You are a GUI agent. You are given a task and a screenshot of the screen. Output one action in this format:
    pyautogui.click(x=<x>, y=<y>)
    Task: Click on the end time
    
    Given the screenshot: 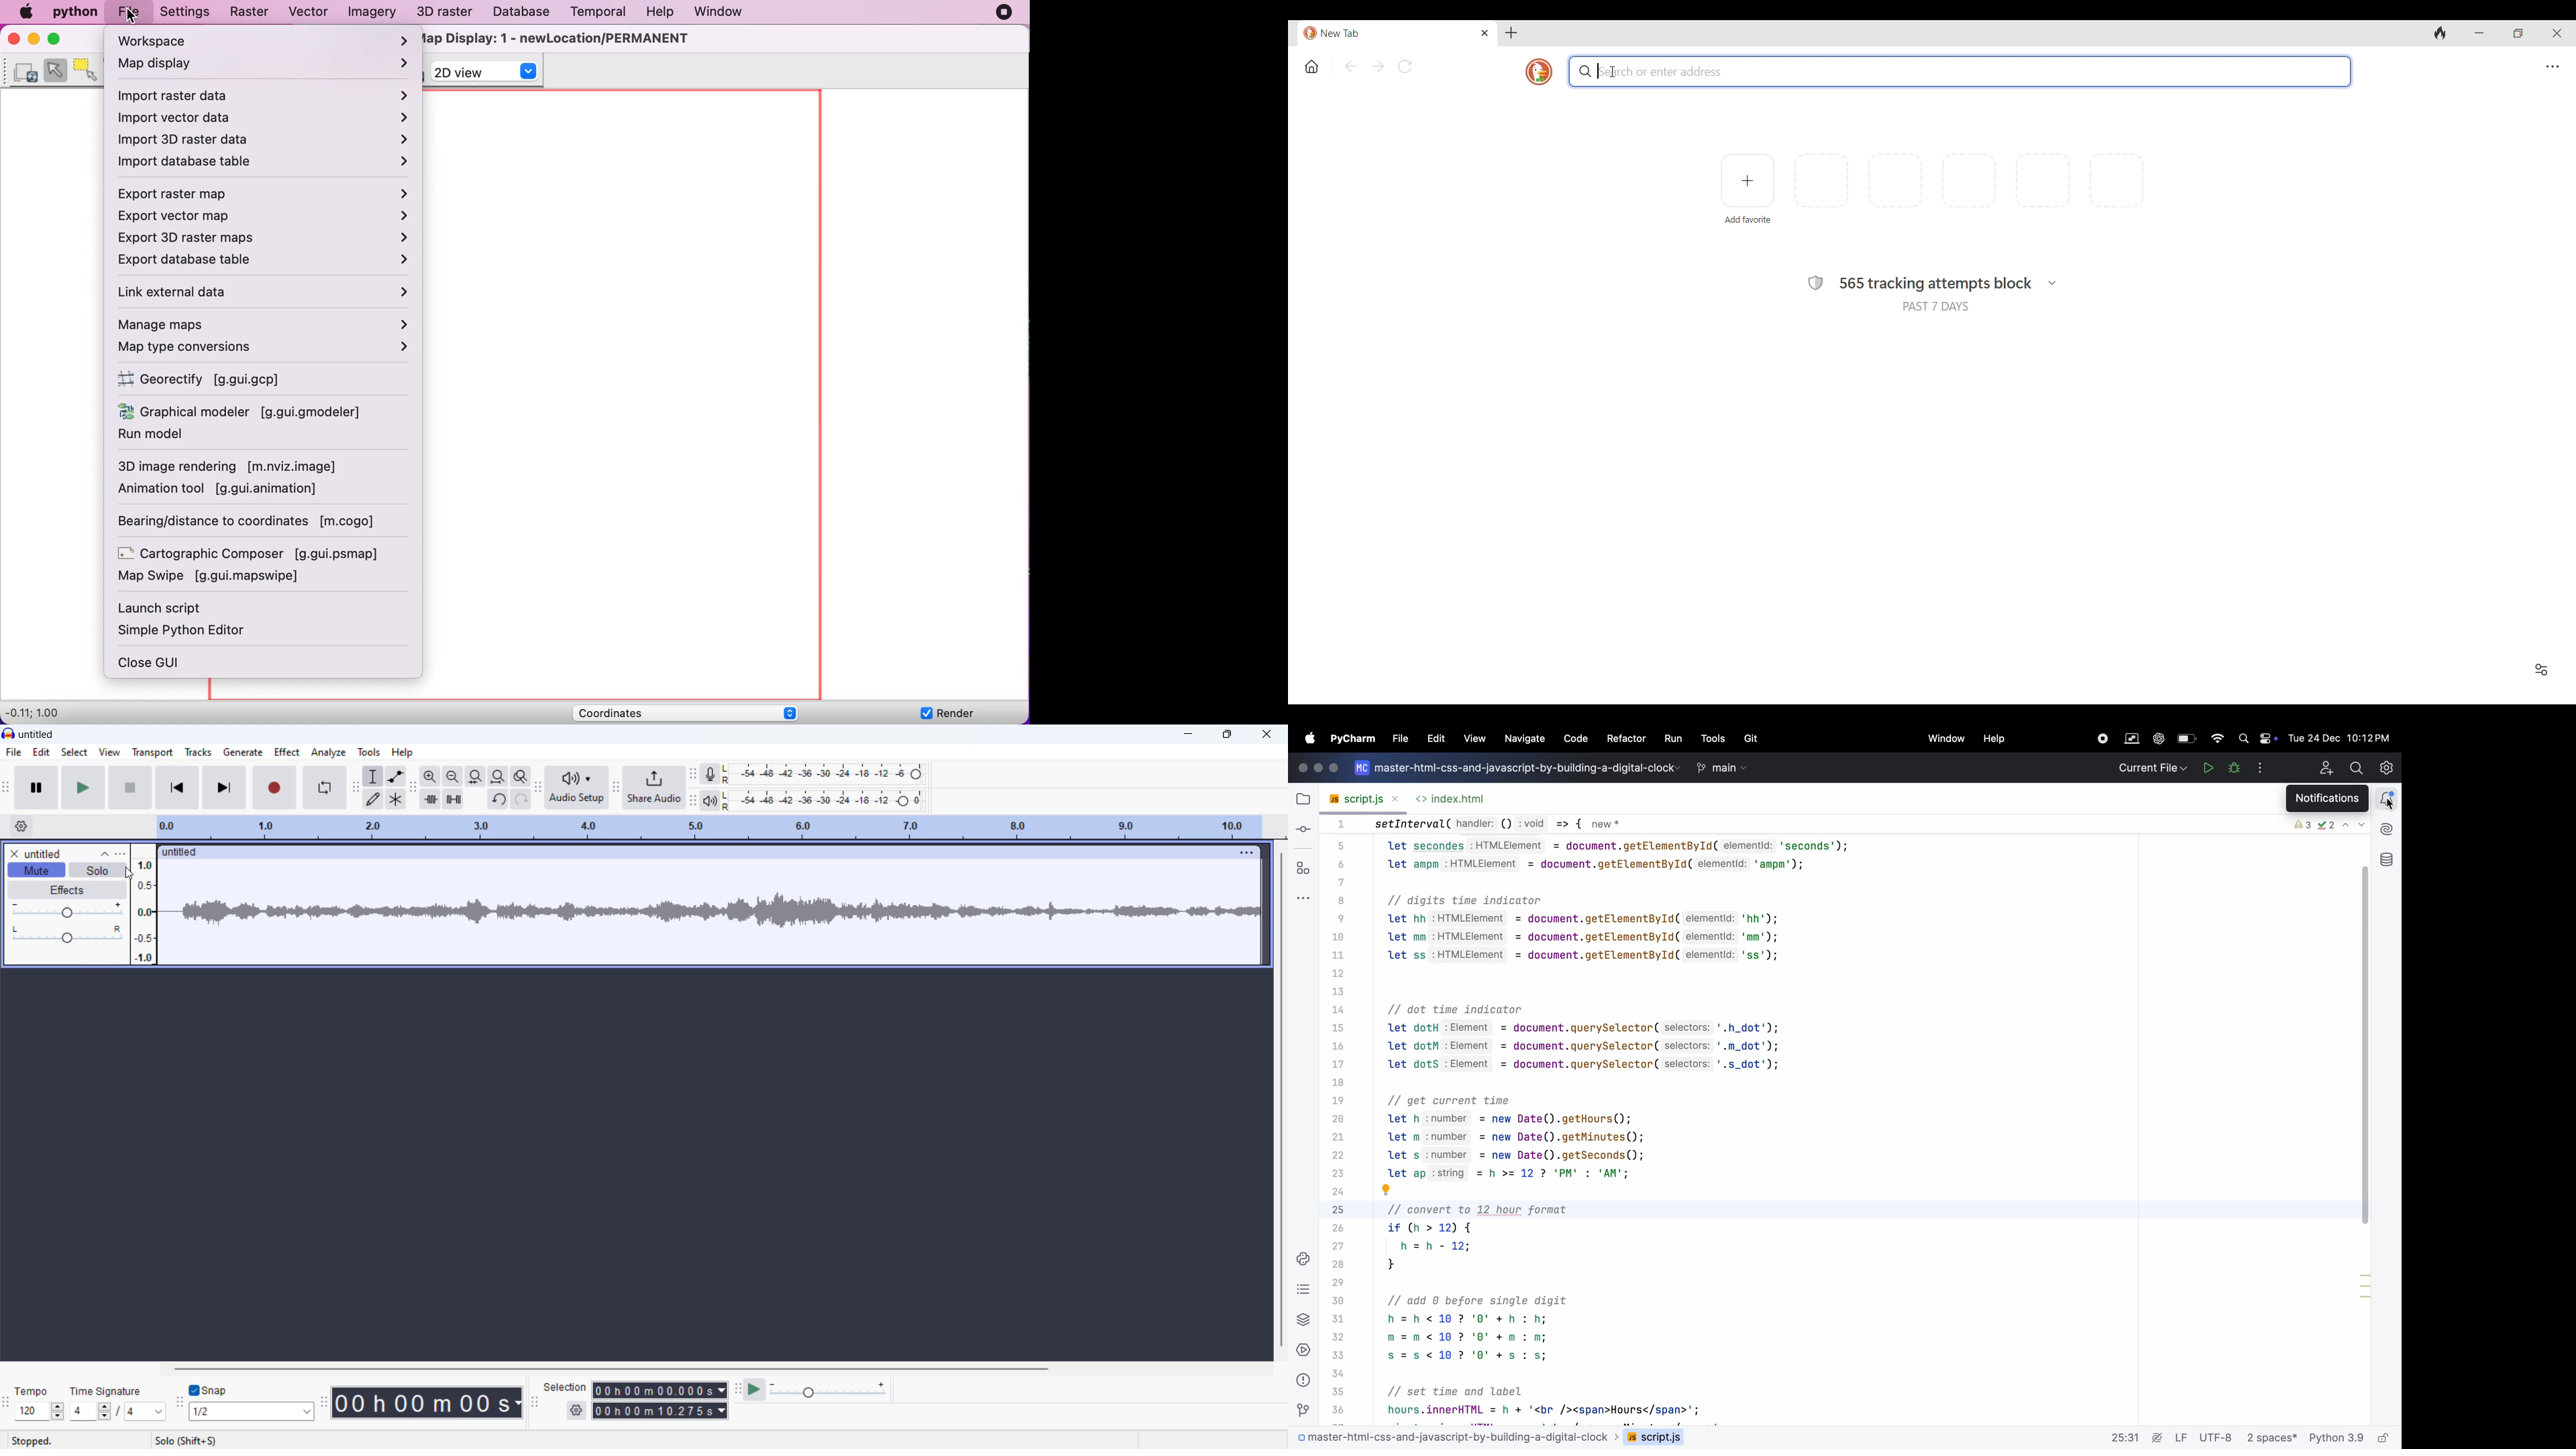 What is the action you would take?
    pyautogui.click(x=660, y=1410)
    